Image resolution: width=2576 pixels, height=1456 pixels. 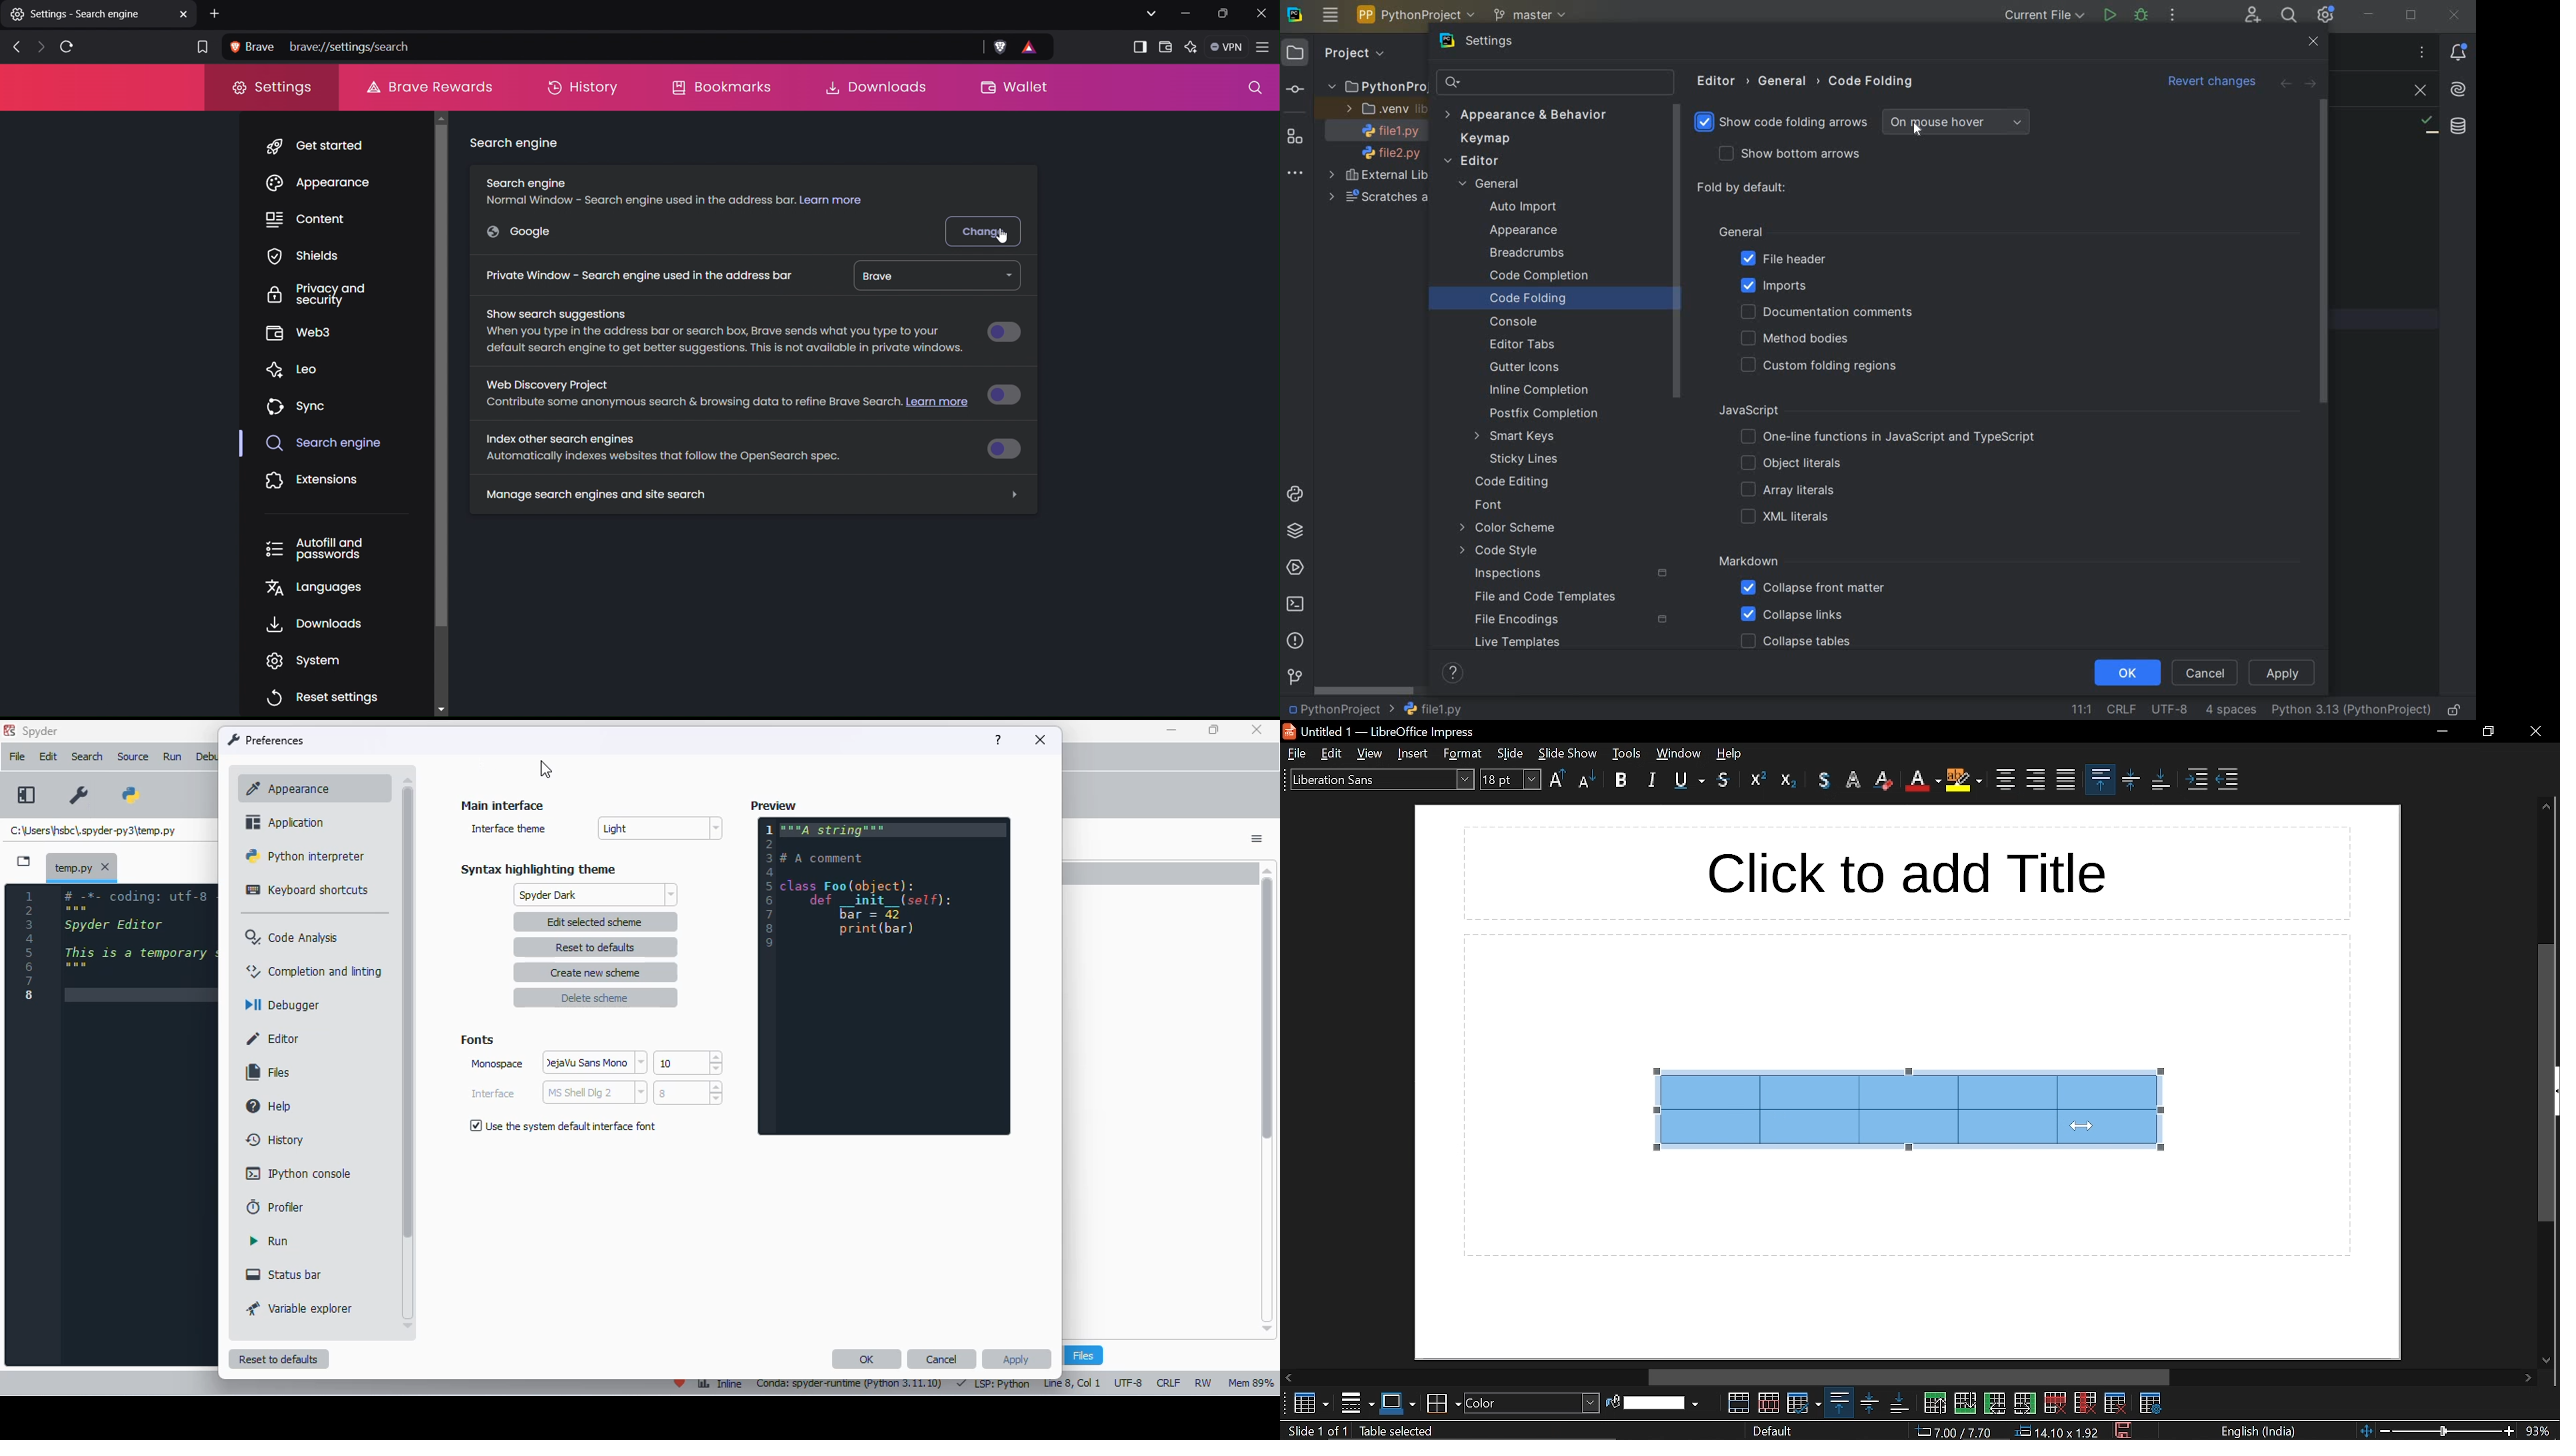 I want to click on spyder dark, so click(x=597, y=895).